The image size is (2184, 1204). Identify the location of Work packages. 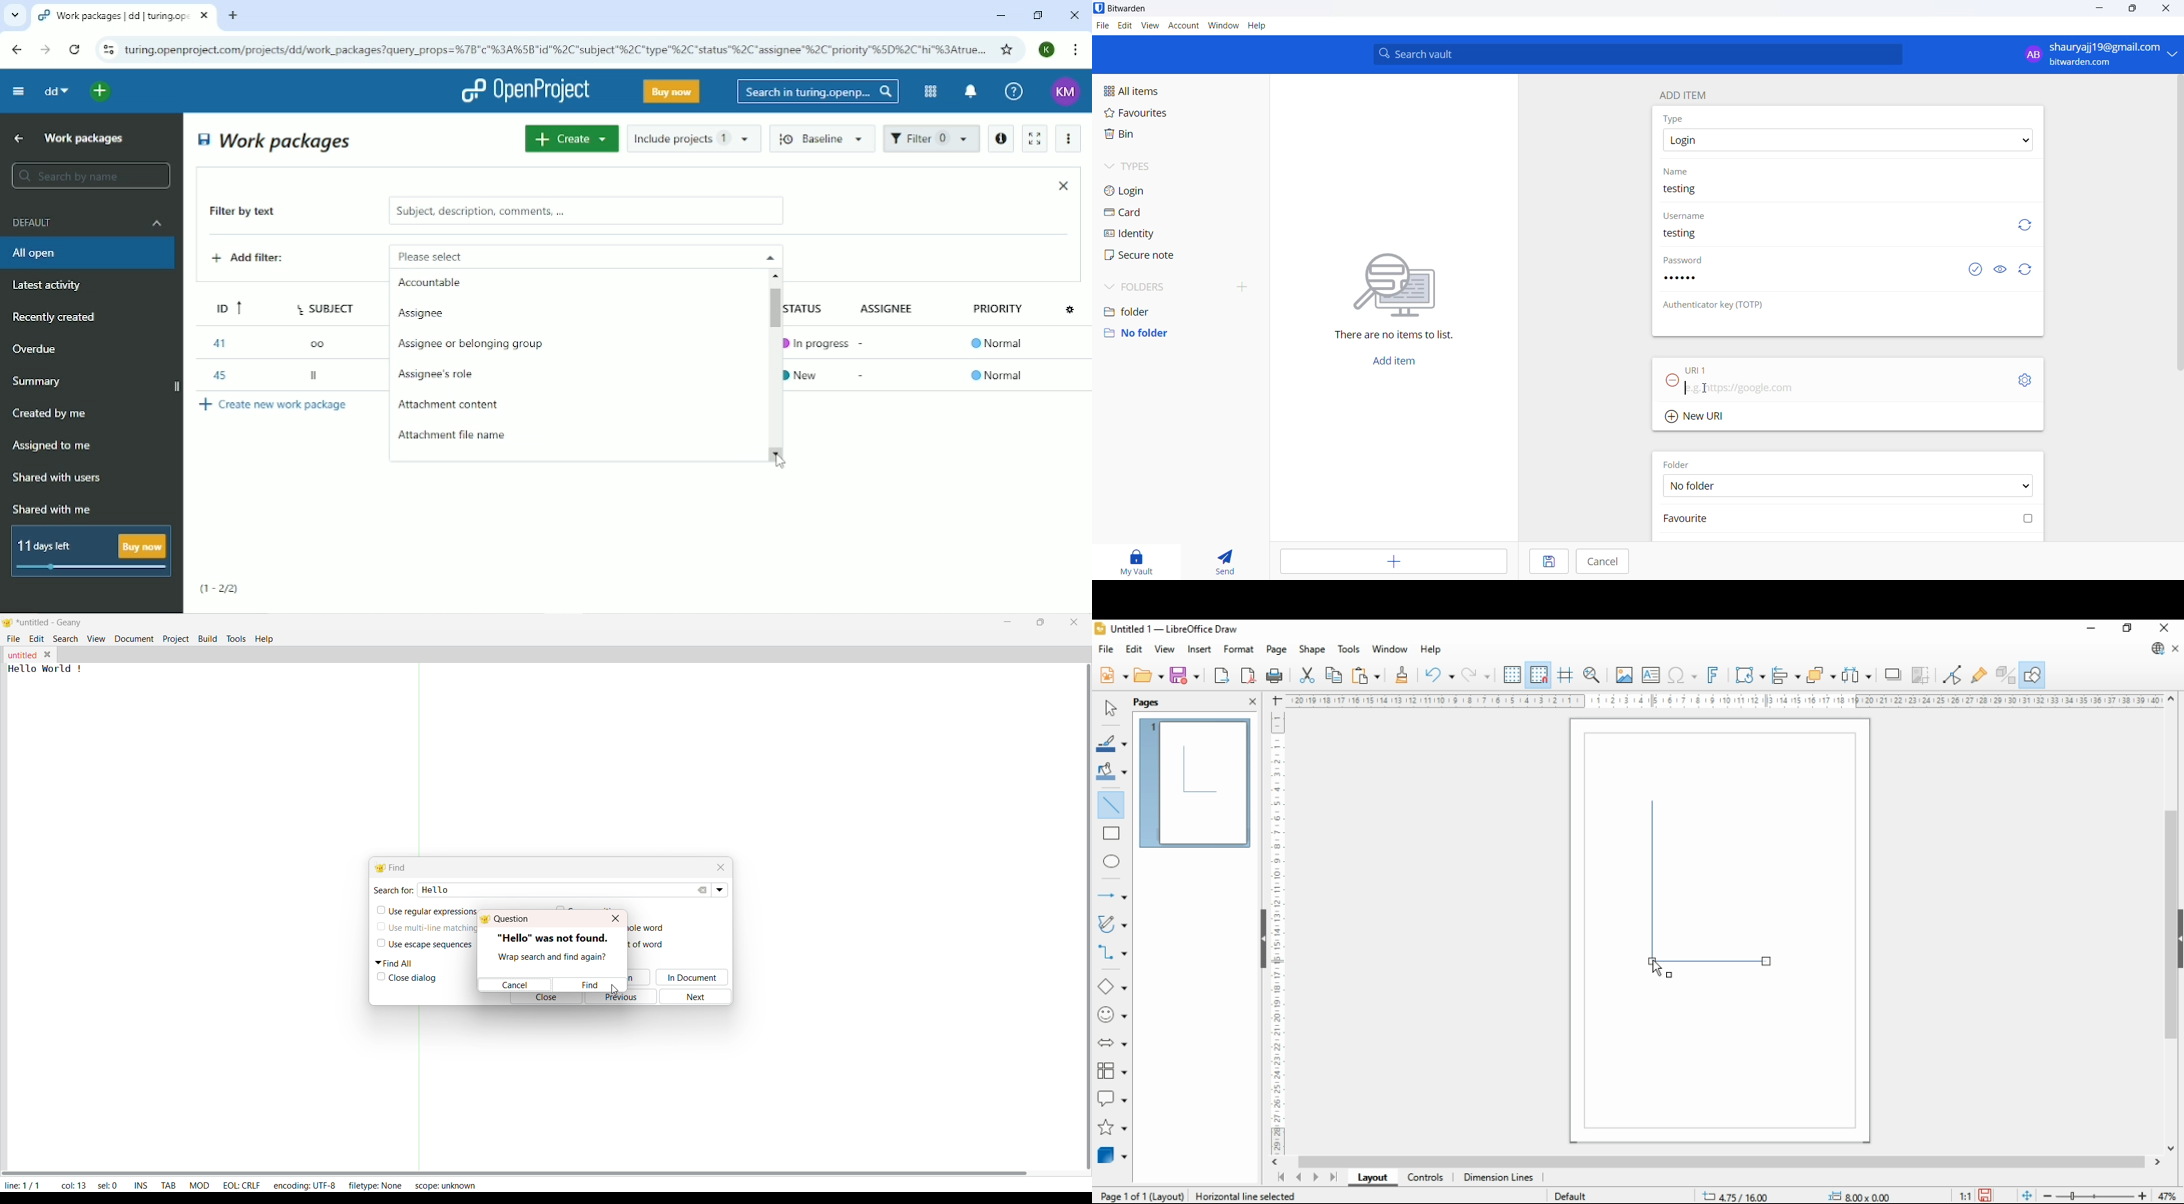
(276, 140).